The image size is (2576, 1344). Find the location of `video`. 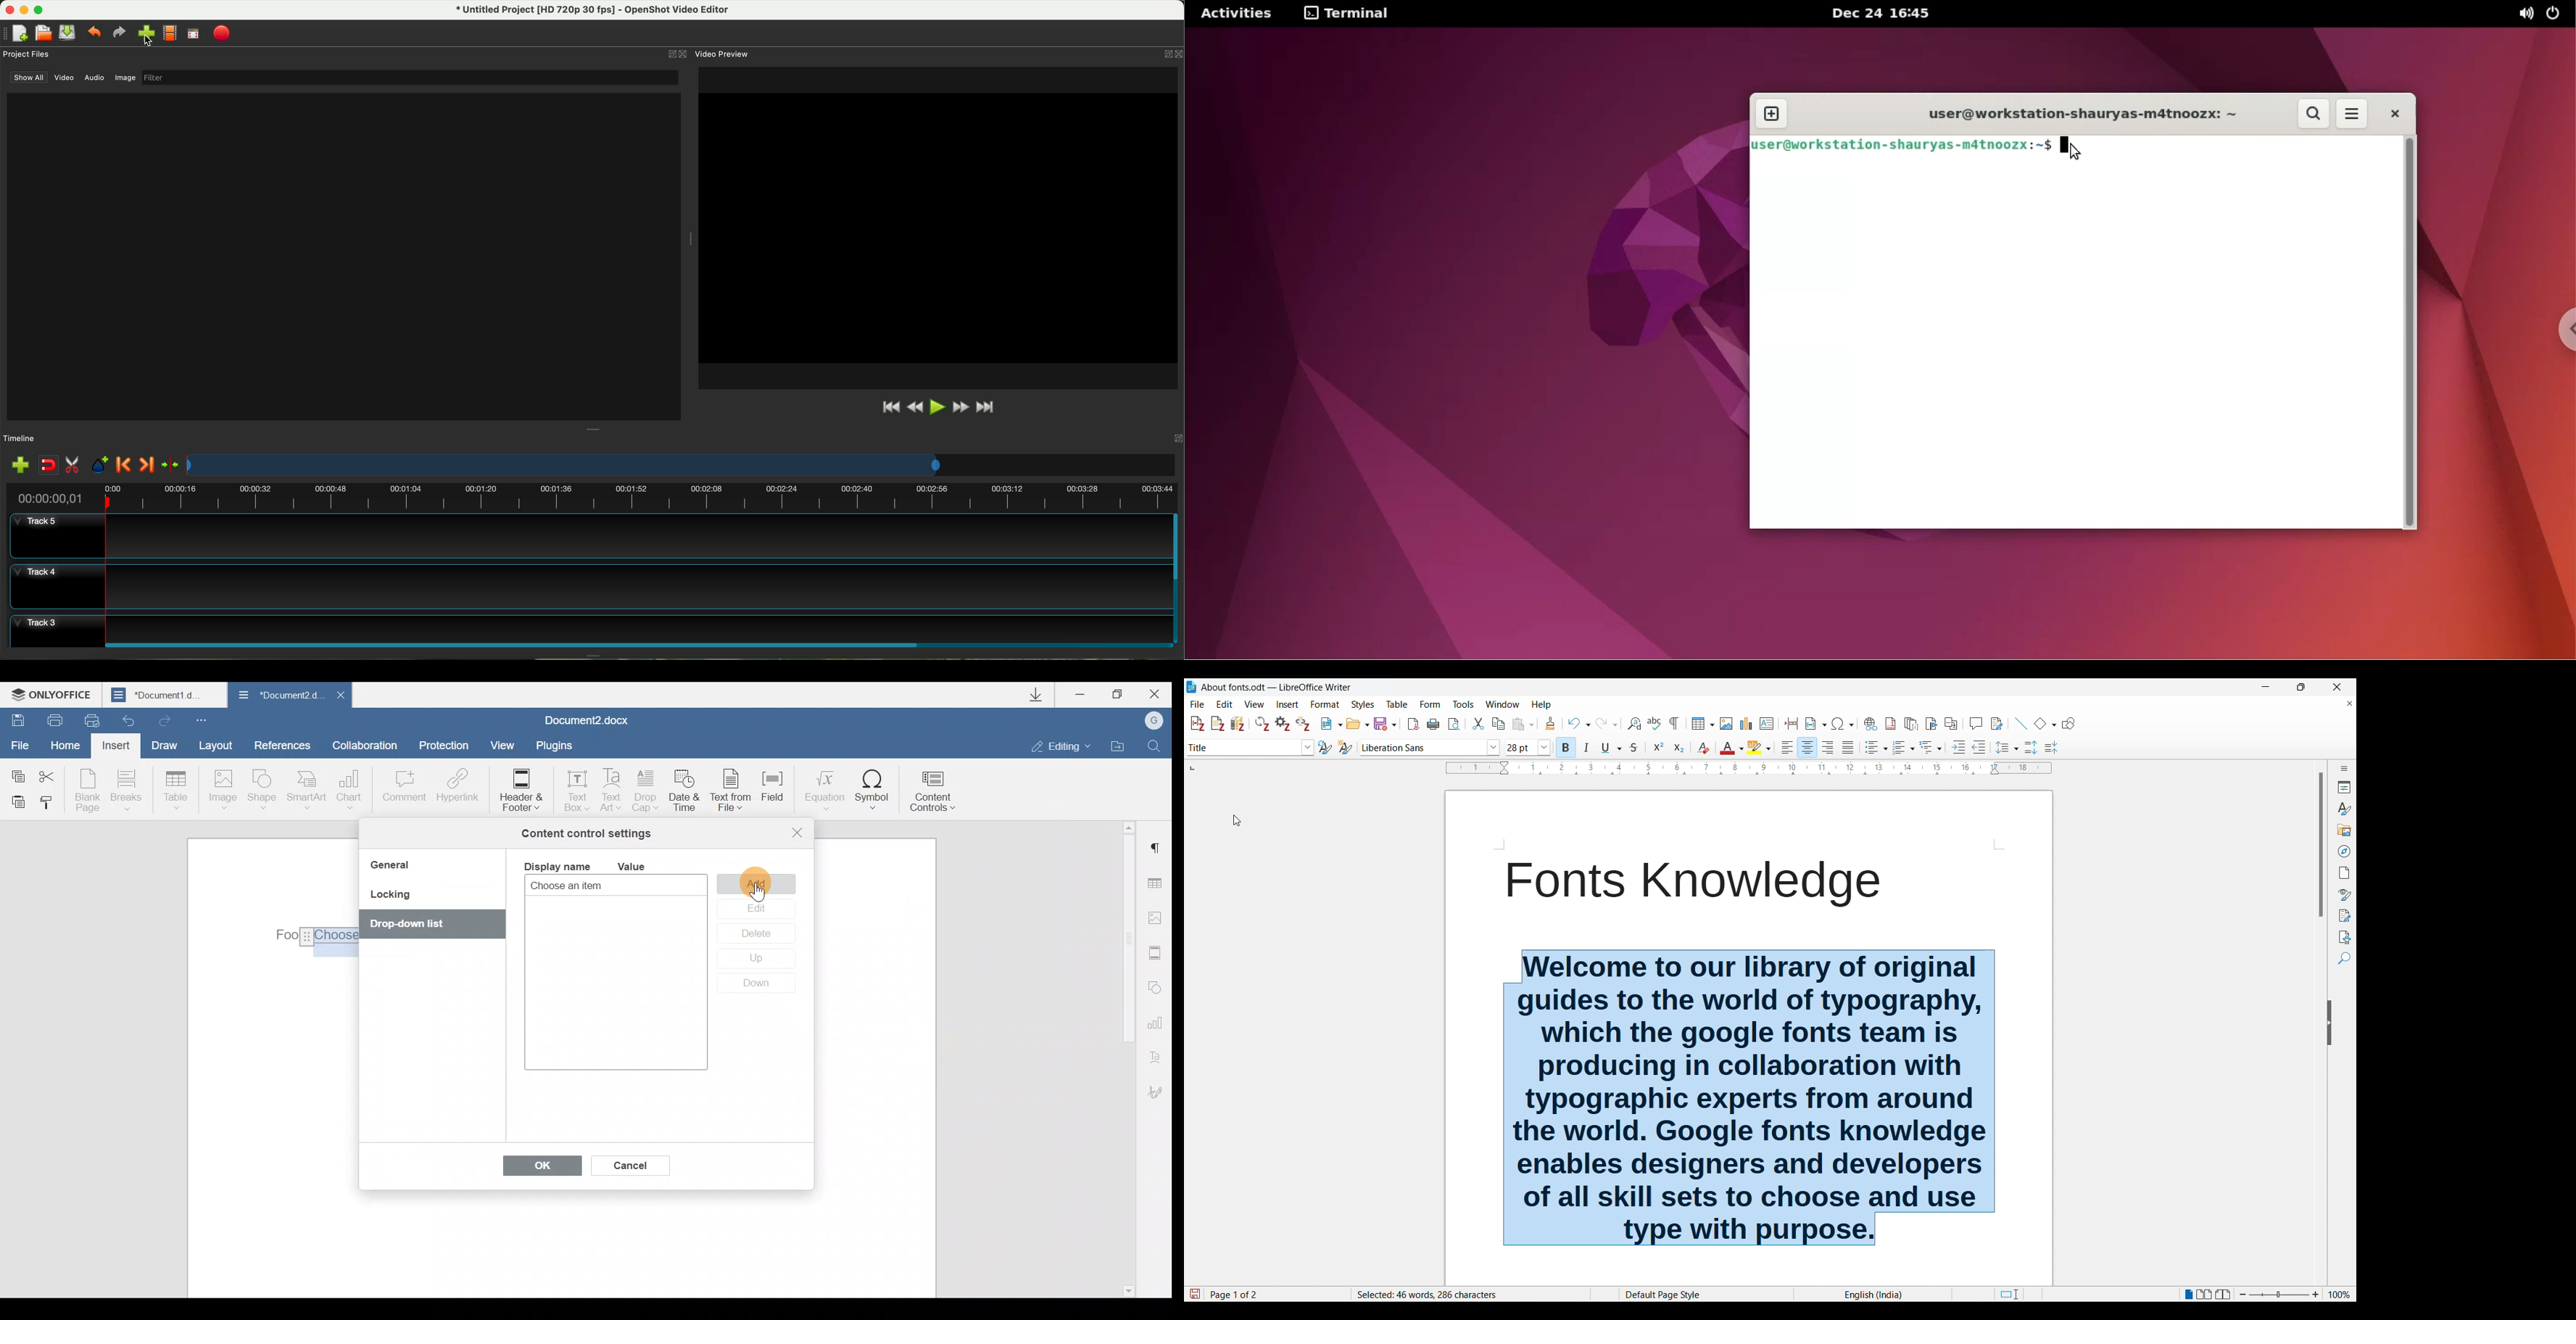

video is located at coordinates (65, 78).